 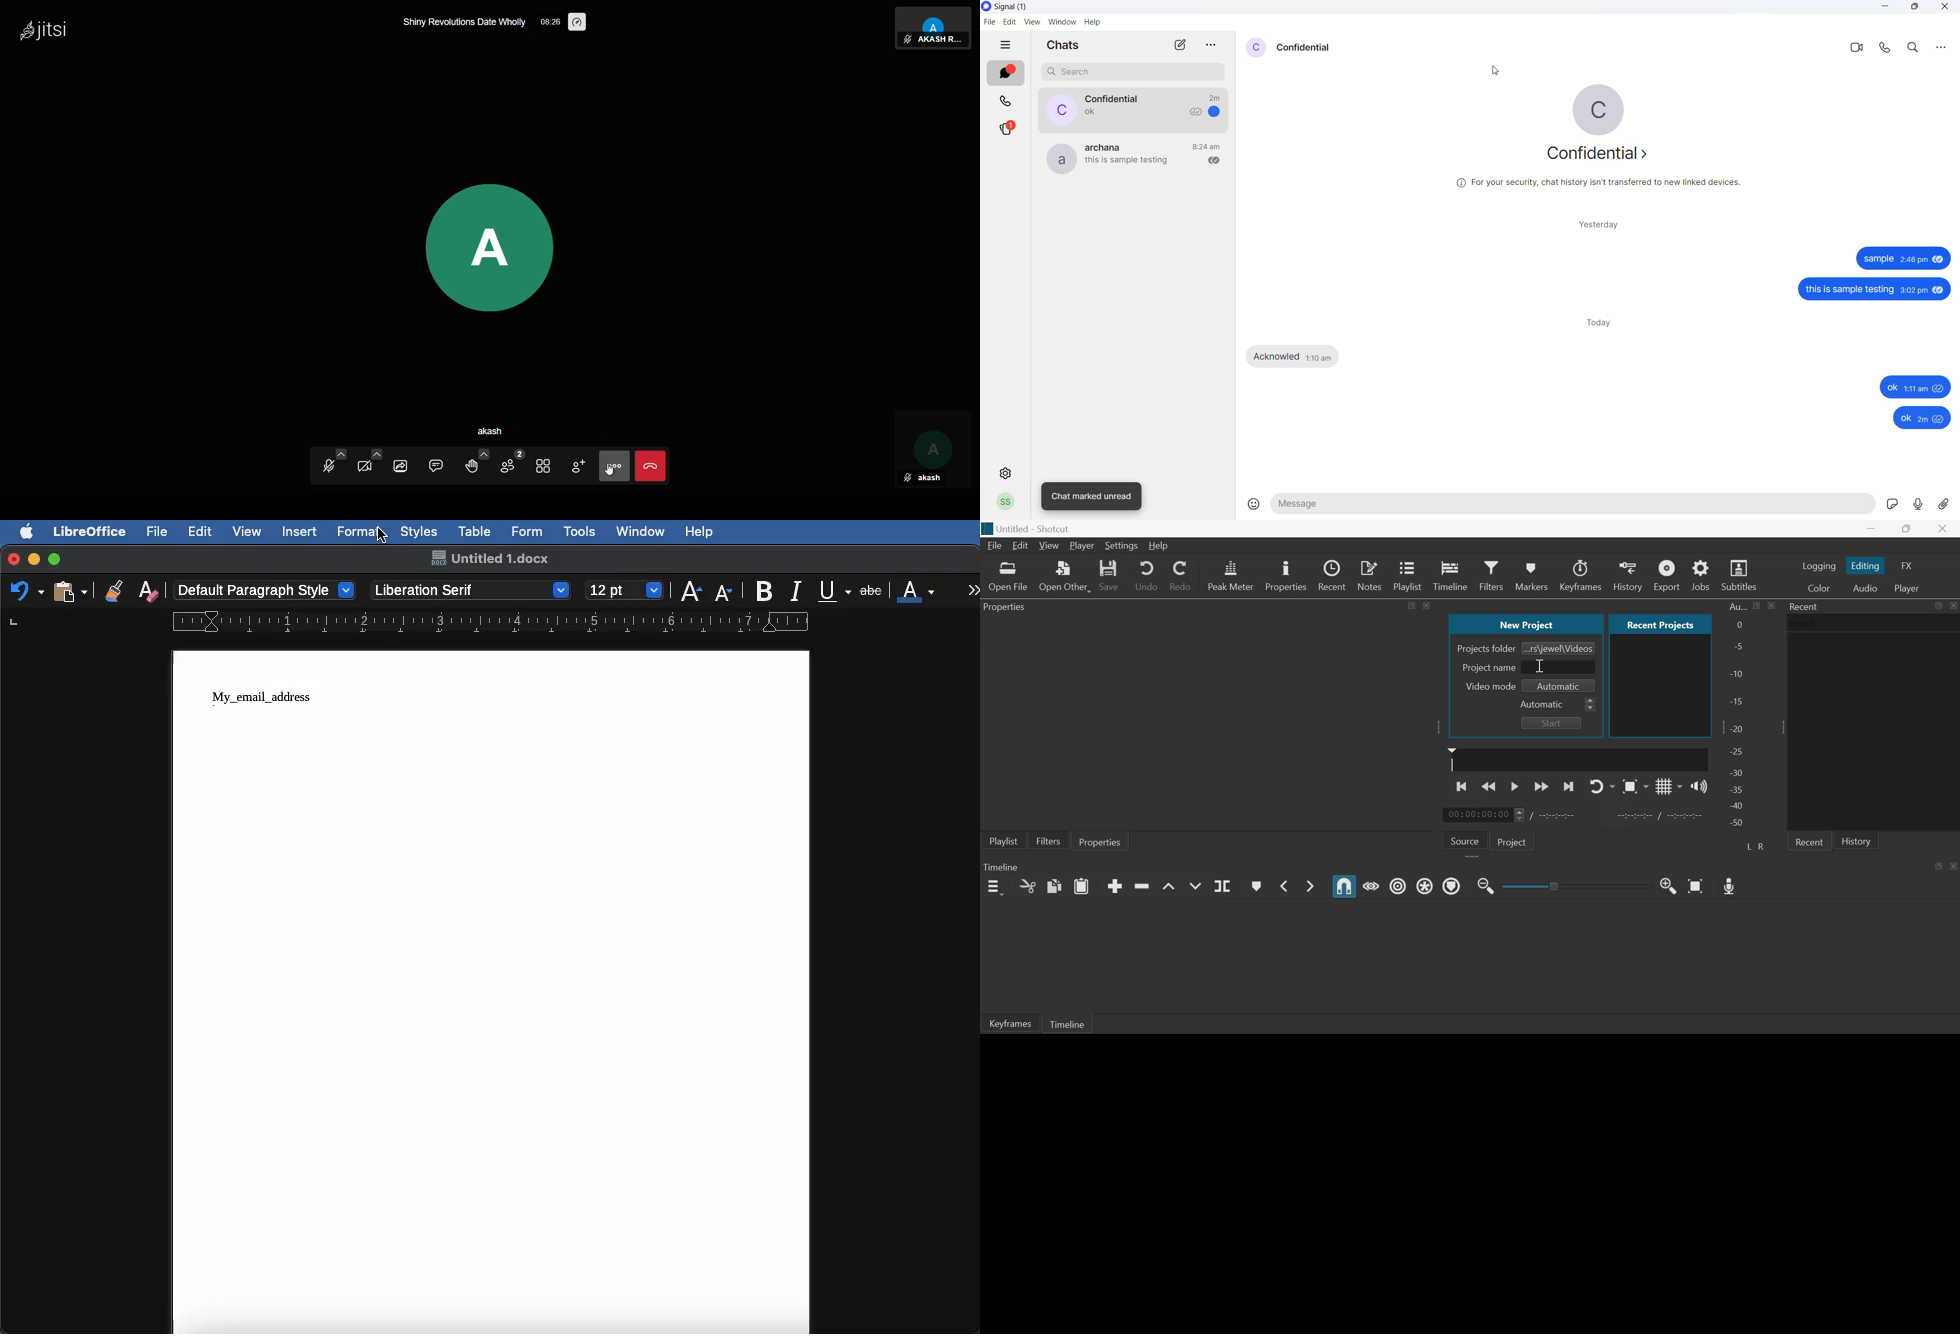 What do you see at coordinates (1531, 575) in the screenshot?
I see `Markers` at bounding box center [1531, 575].